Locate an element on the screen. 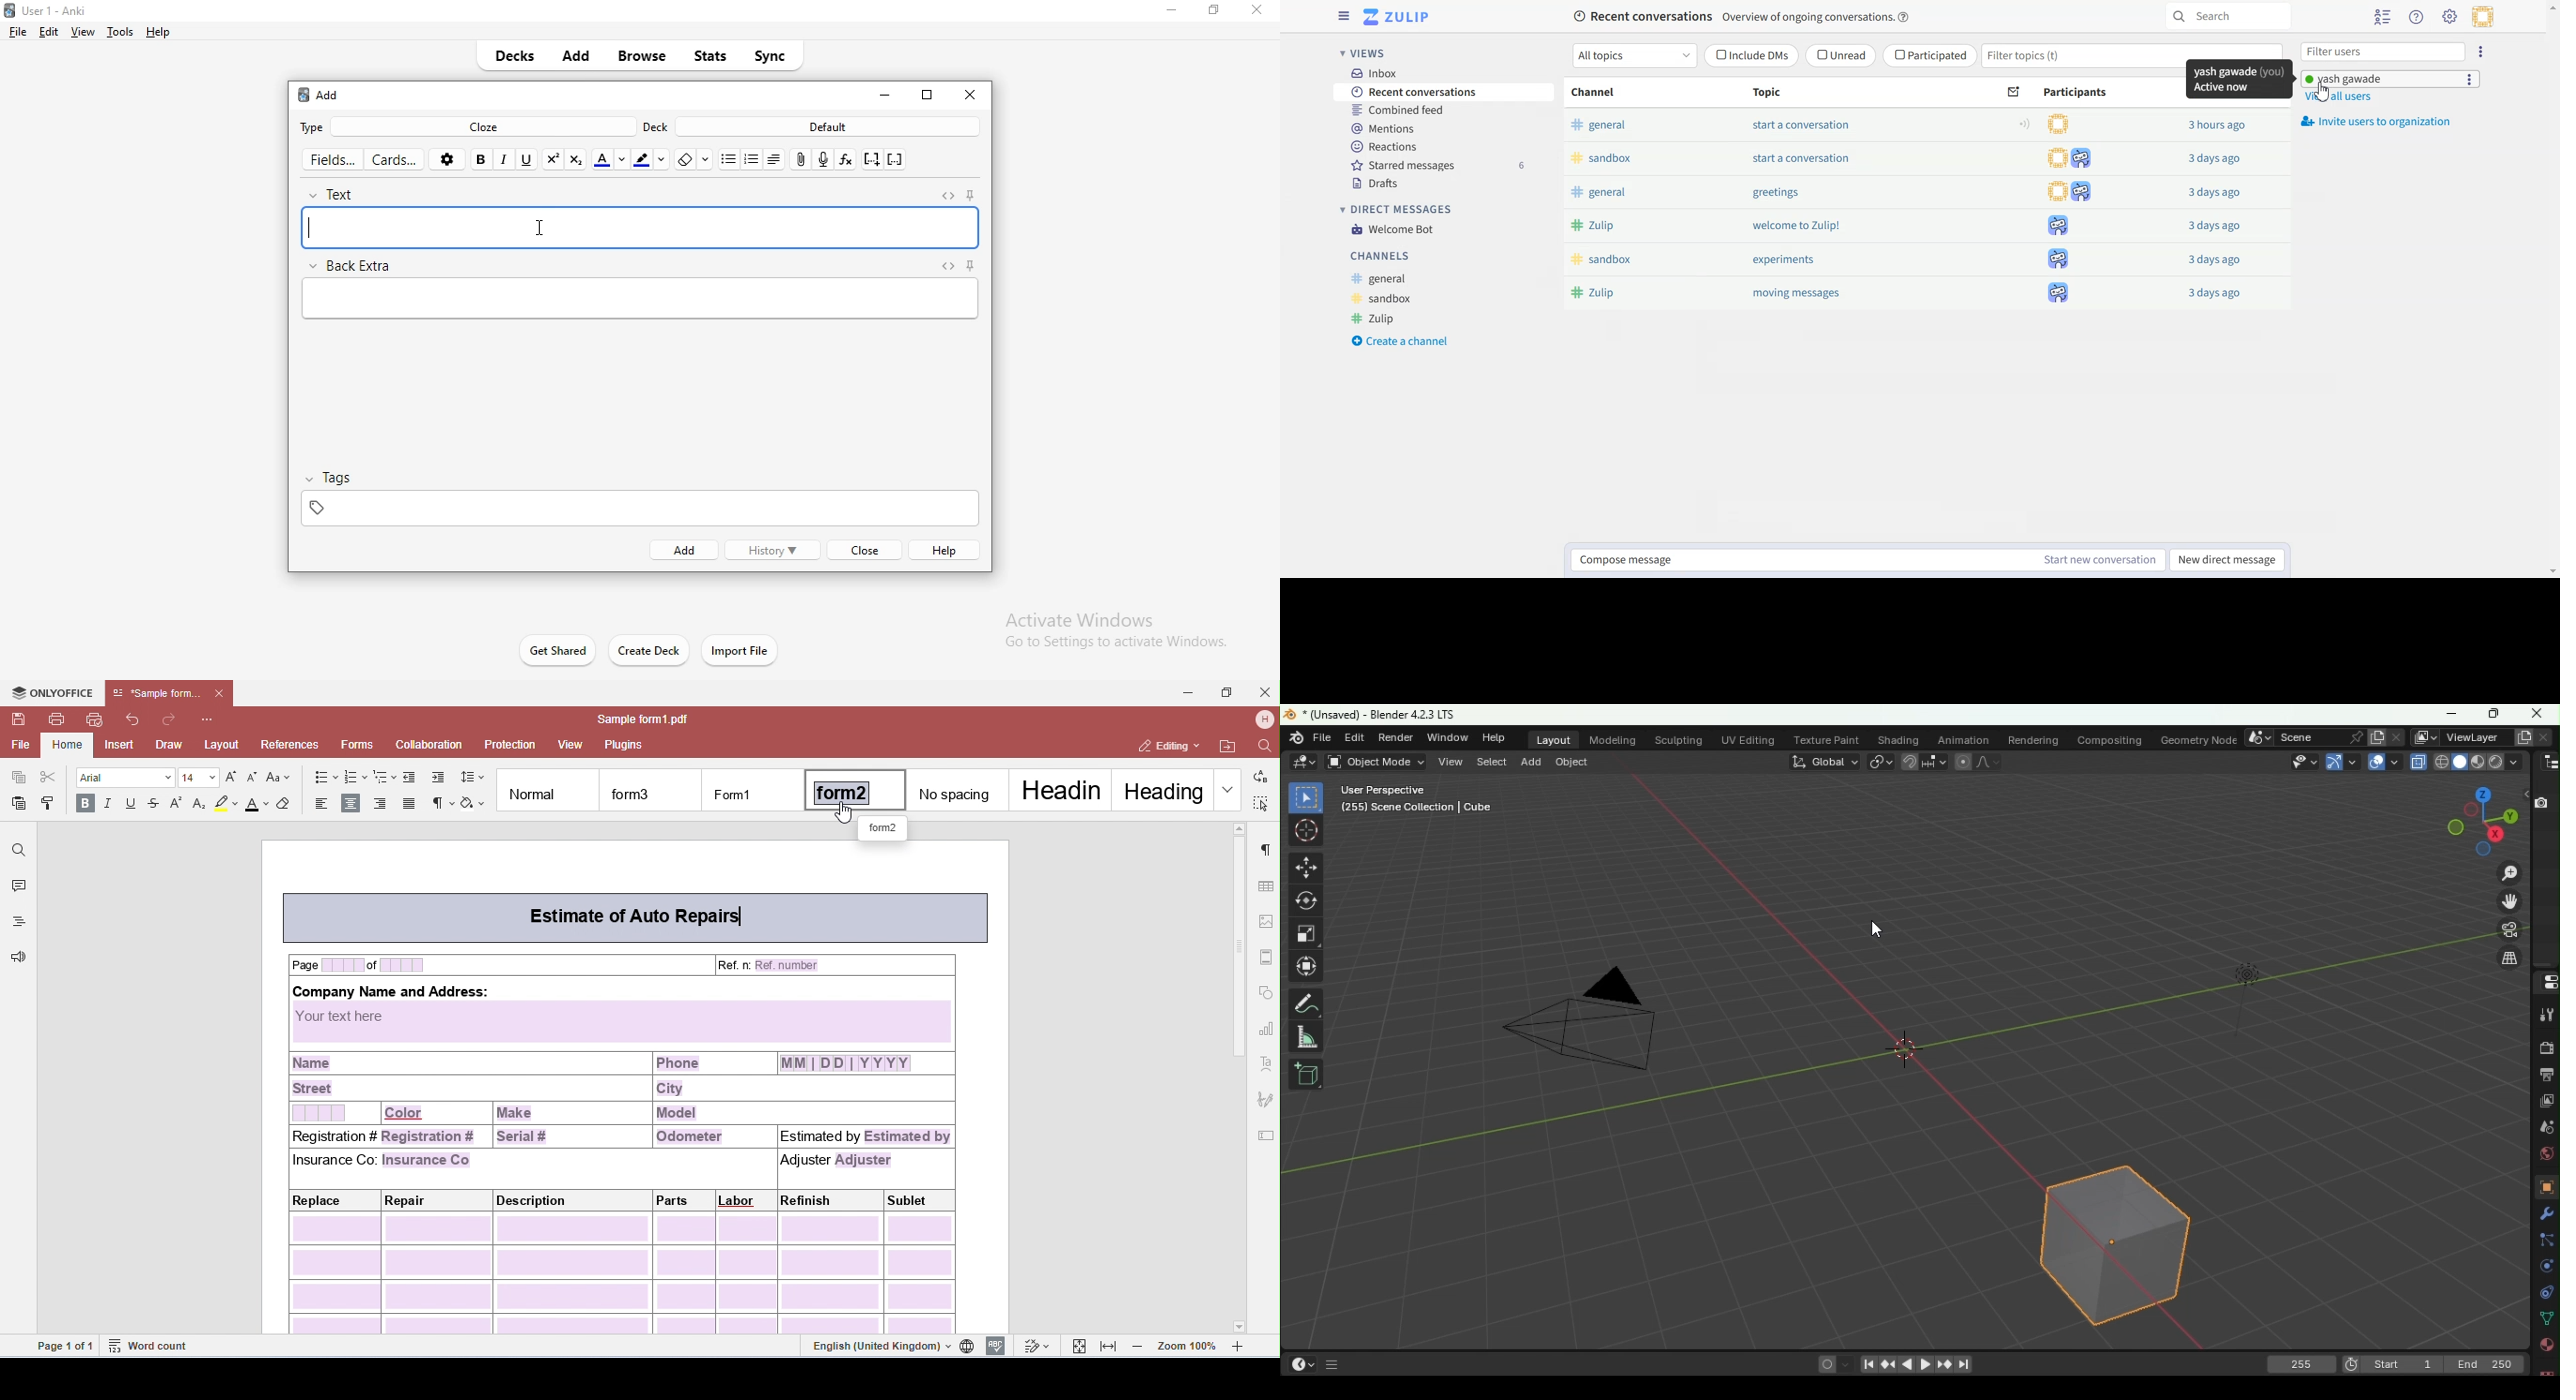 This screenshot has width=2576, height=1400. erase is located at coordinates (692, 160).